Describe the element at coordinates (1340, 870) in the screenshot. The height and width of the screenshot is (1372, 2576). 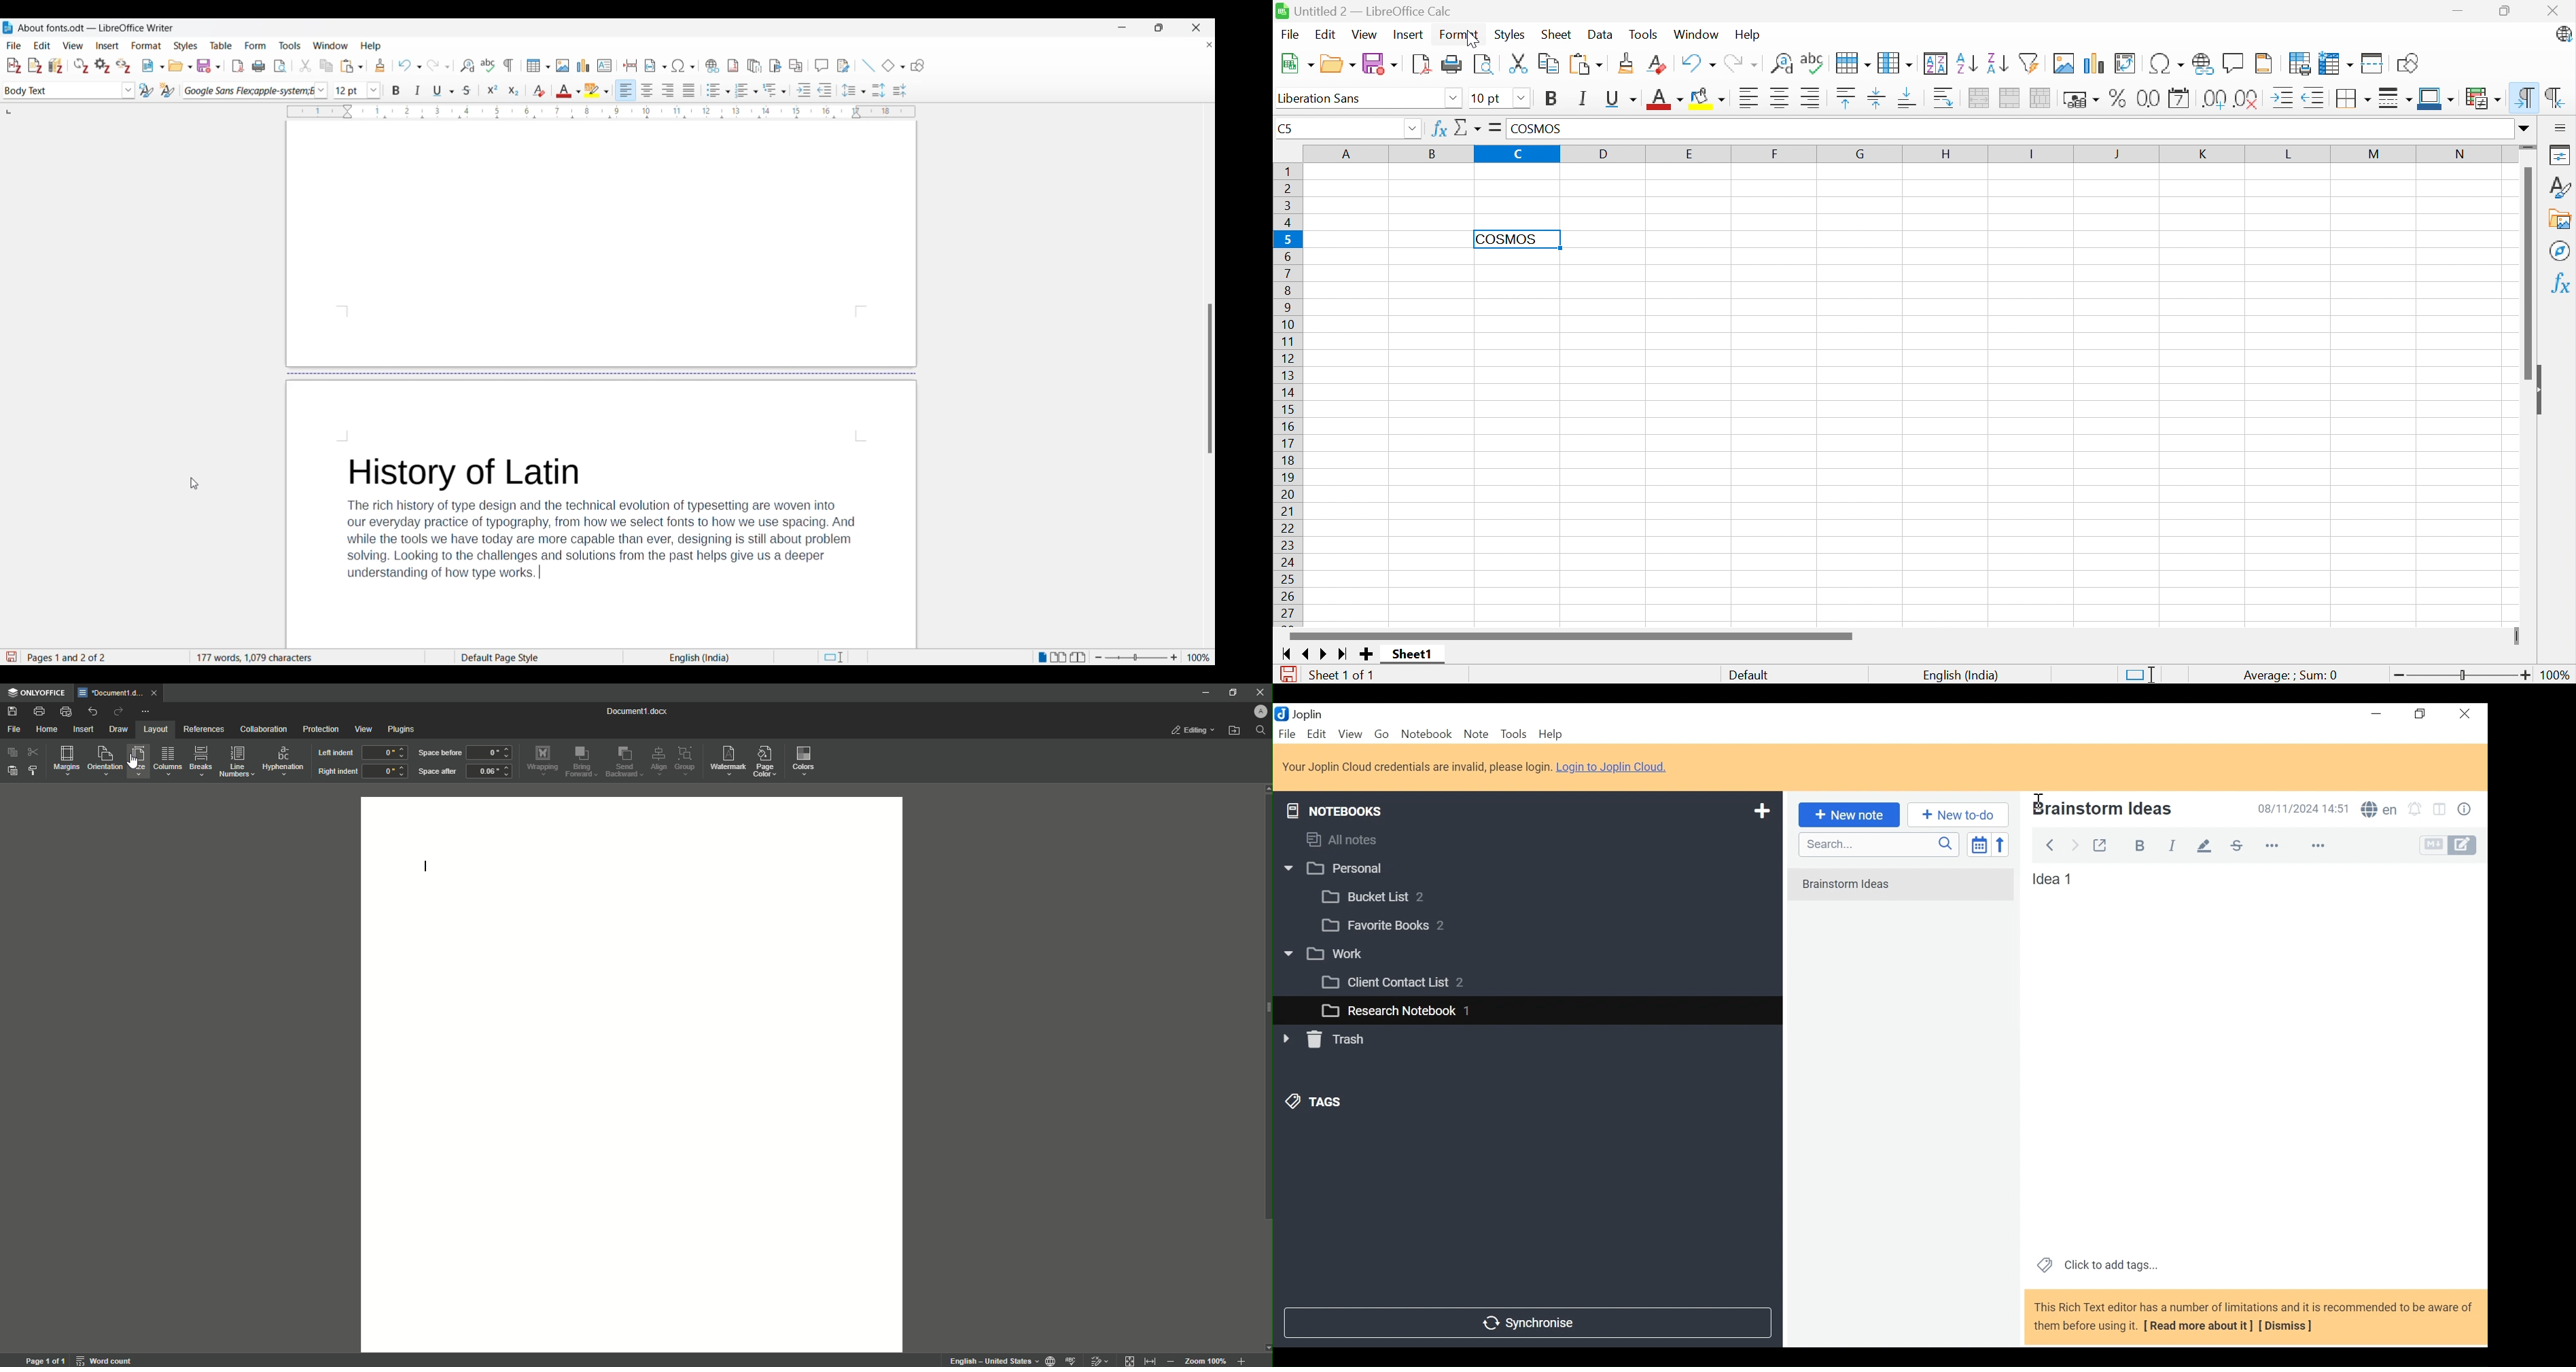
I see `w |] Personal` at that location.